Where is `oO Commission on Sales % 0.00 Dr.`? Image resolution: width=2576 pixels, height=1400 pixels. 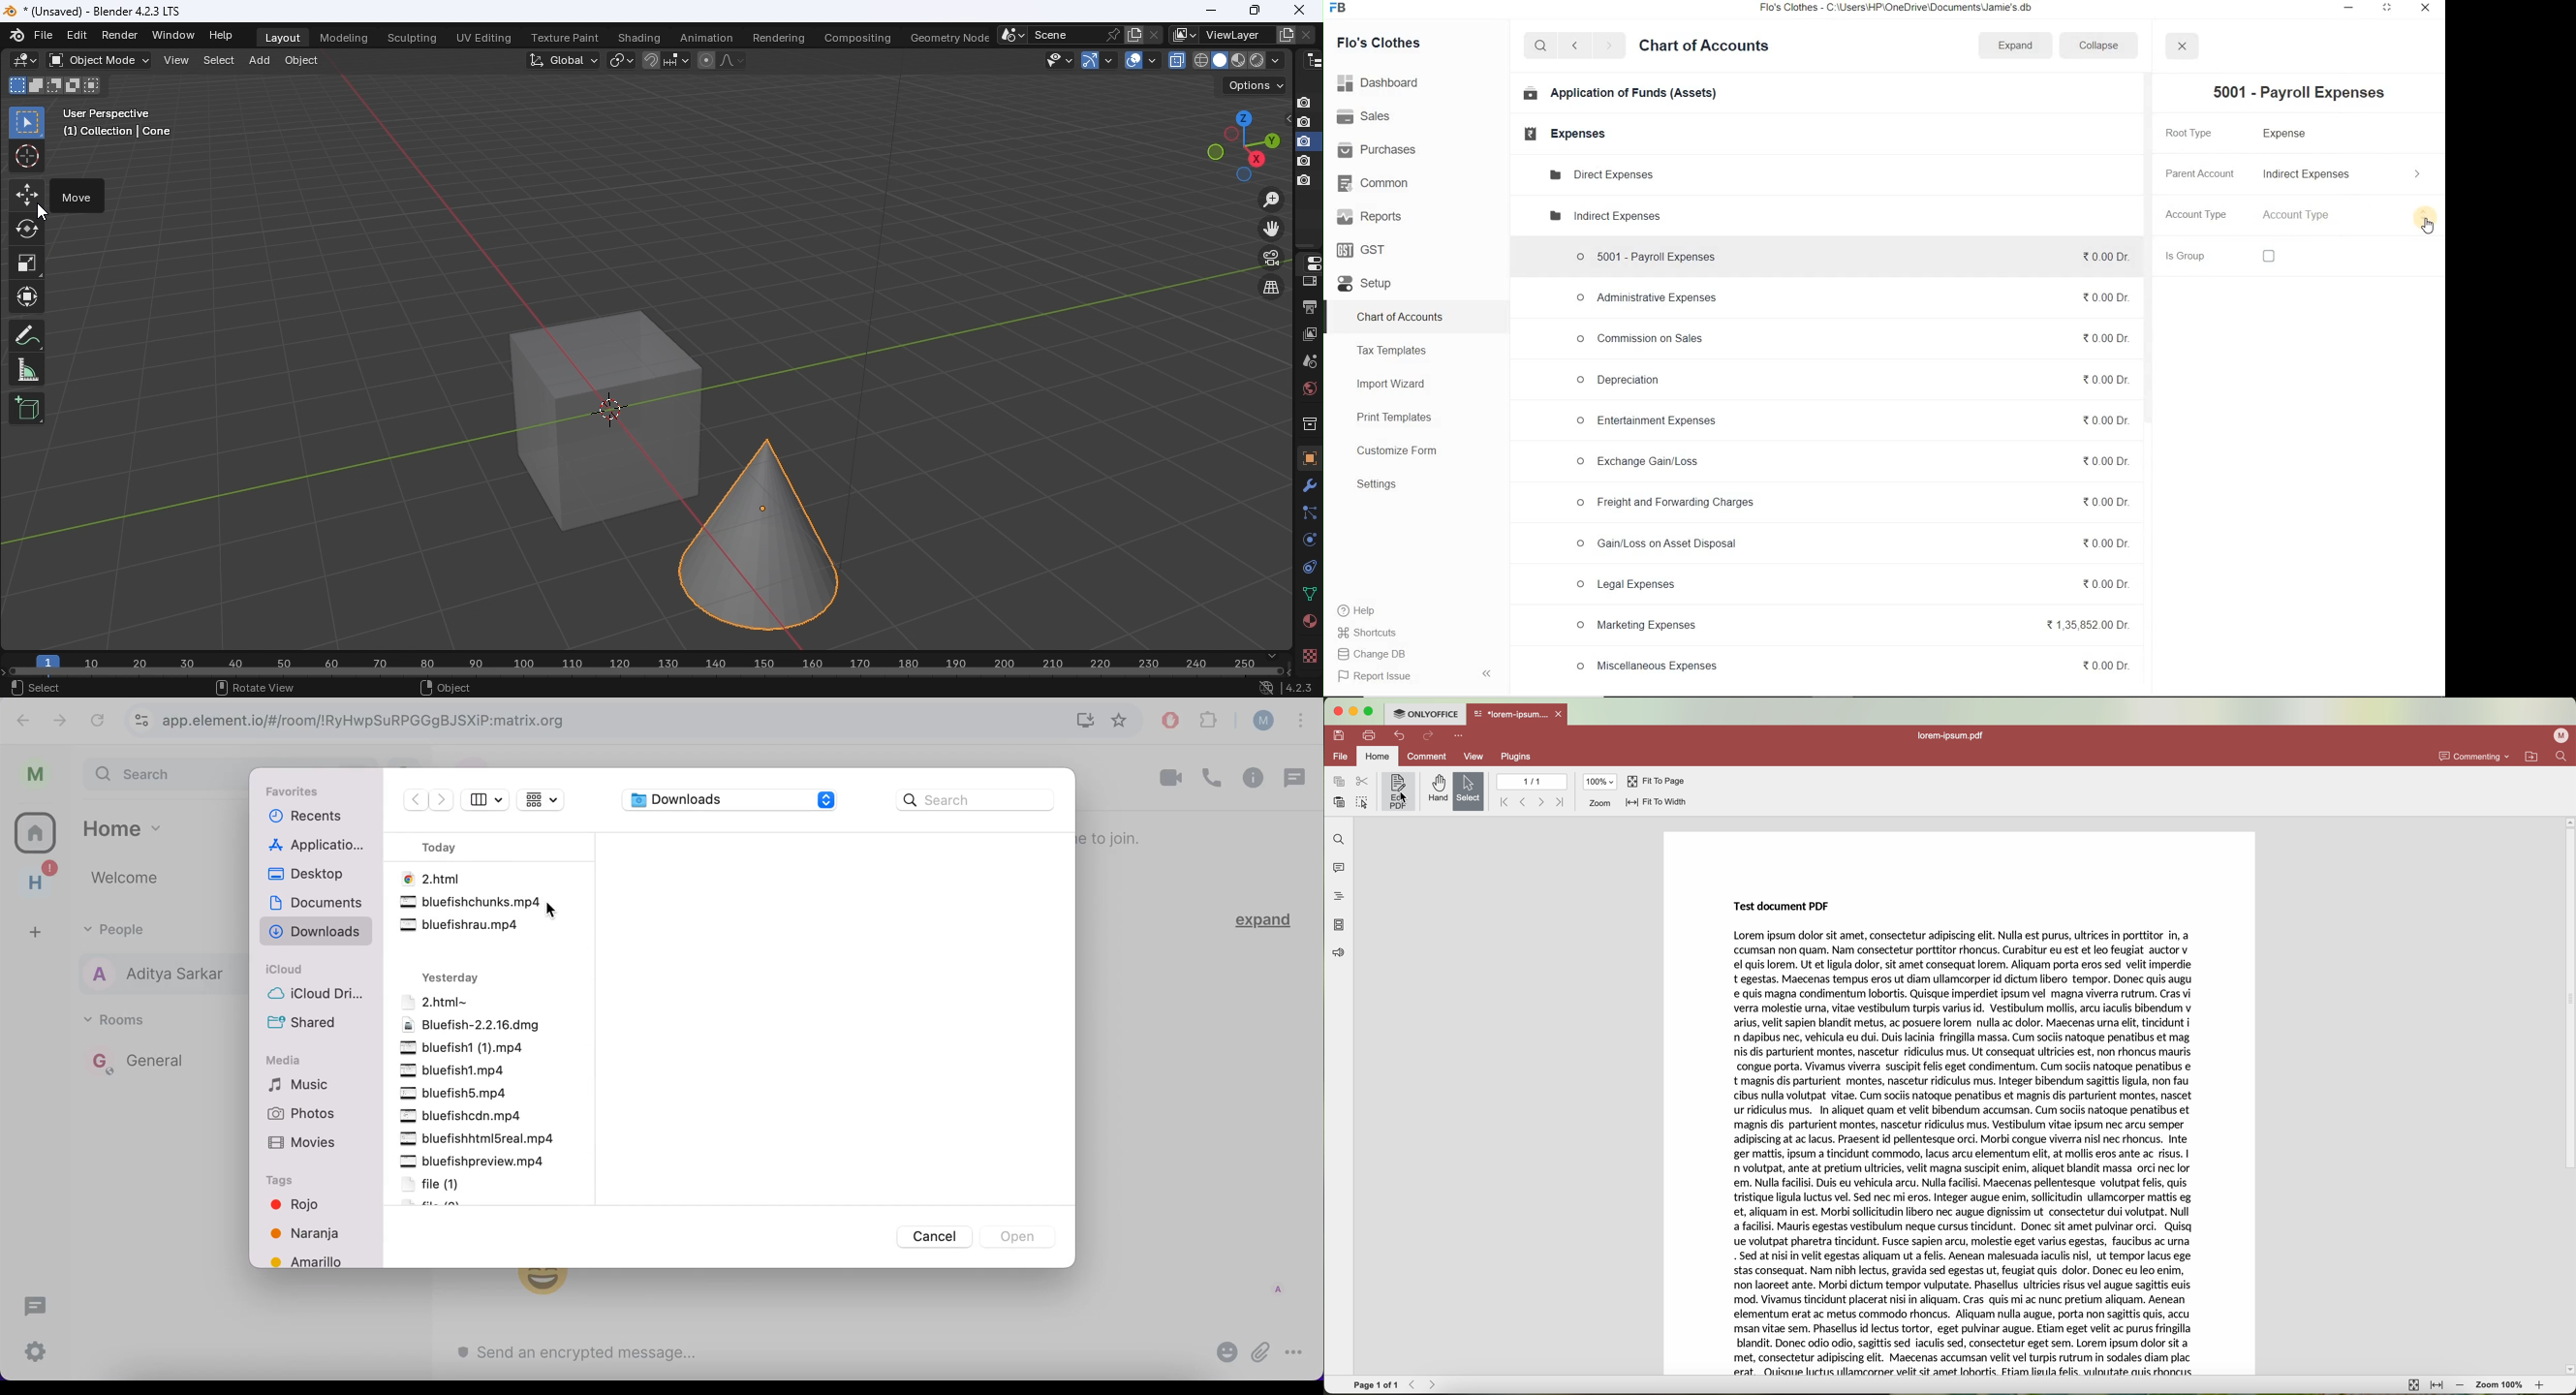
oO Commission on Sales % 0.00 Dr. is located at coordinates (1849, 337).